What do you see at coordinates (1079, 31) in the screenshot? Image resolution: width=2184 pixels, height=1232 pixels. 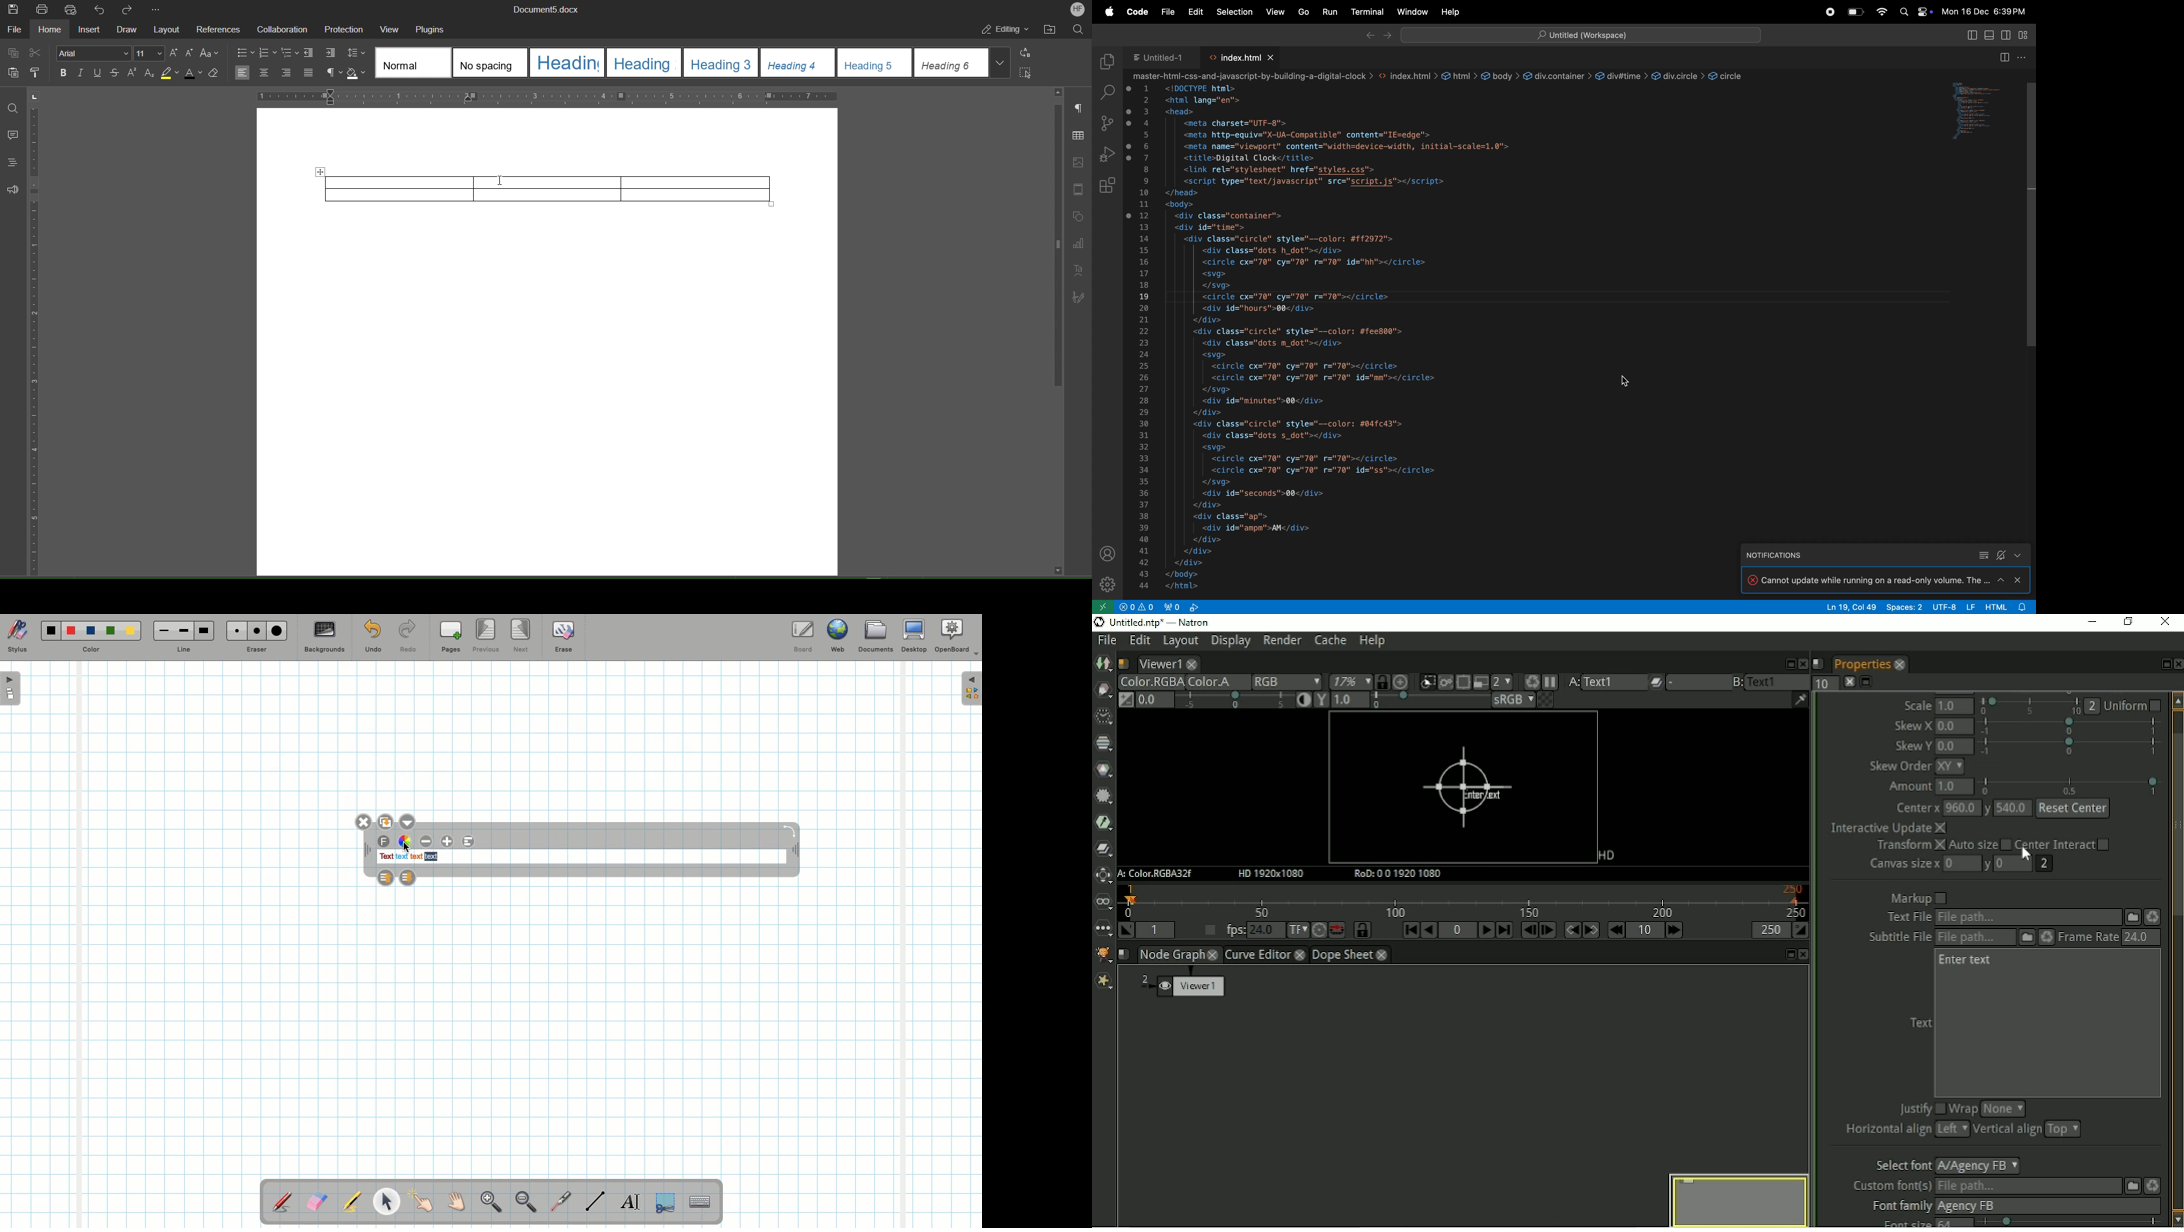 I see `Search` at bounding box center [1079, 31].